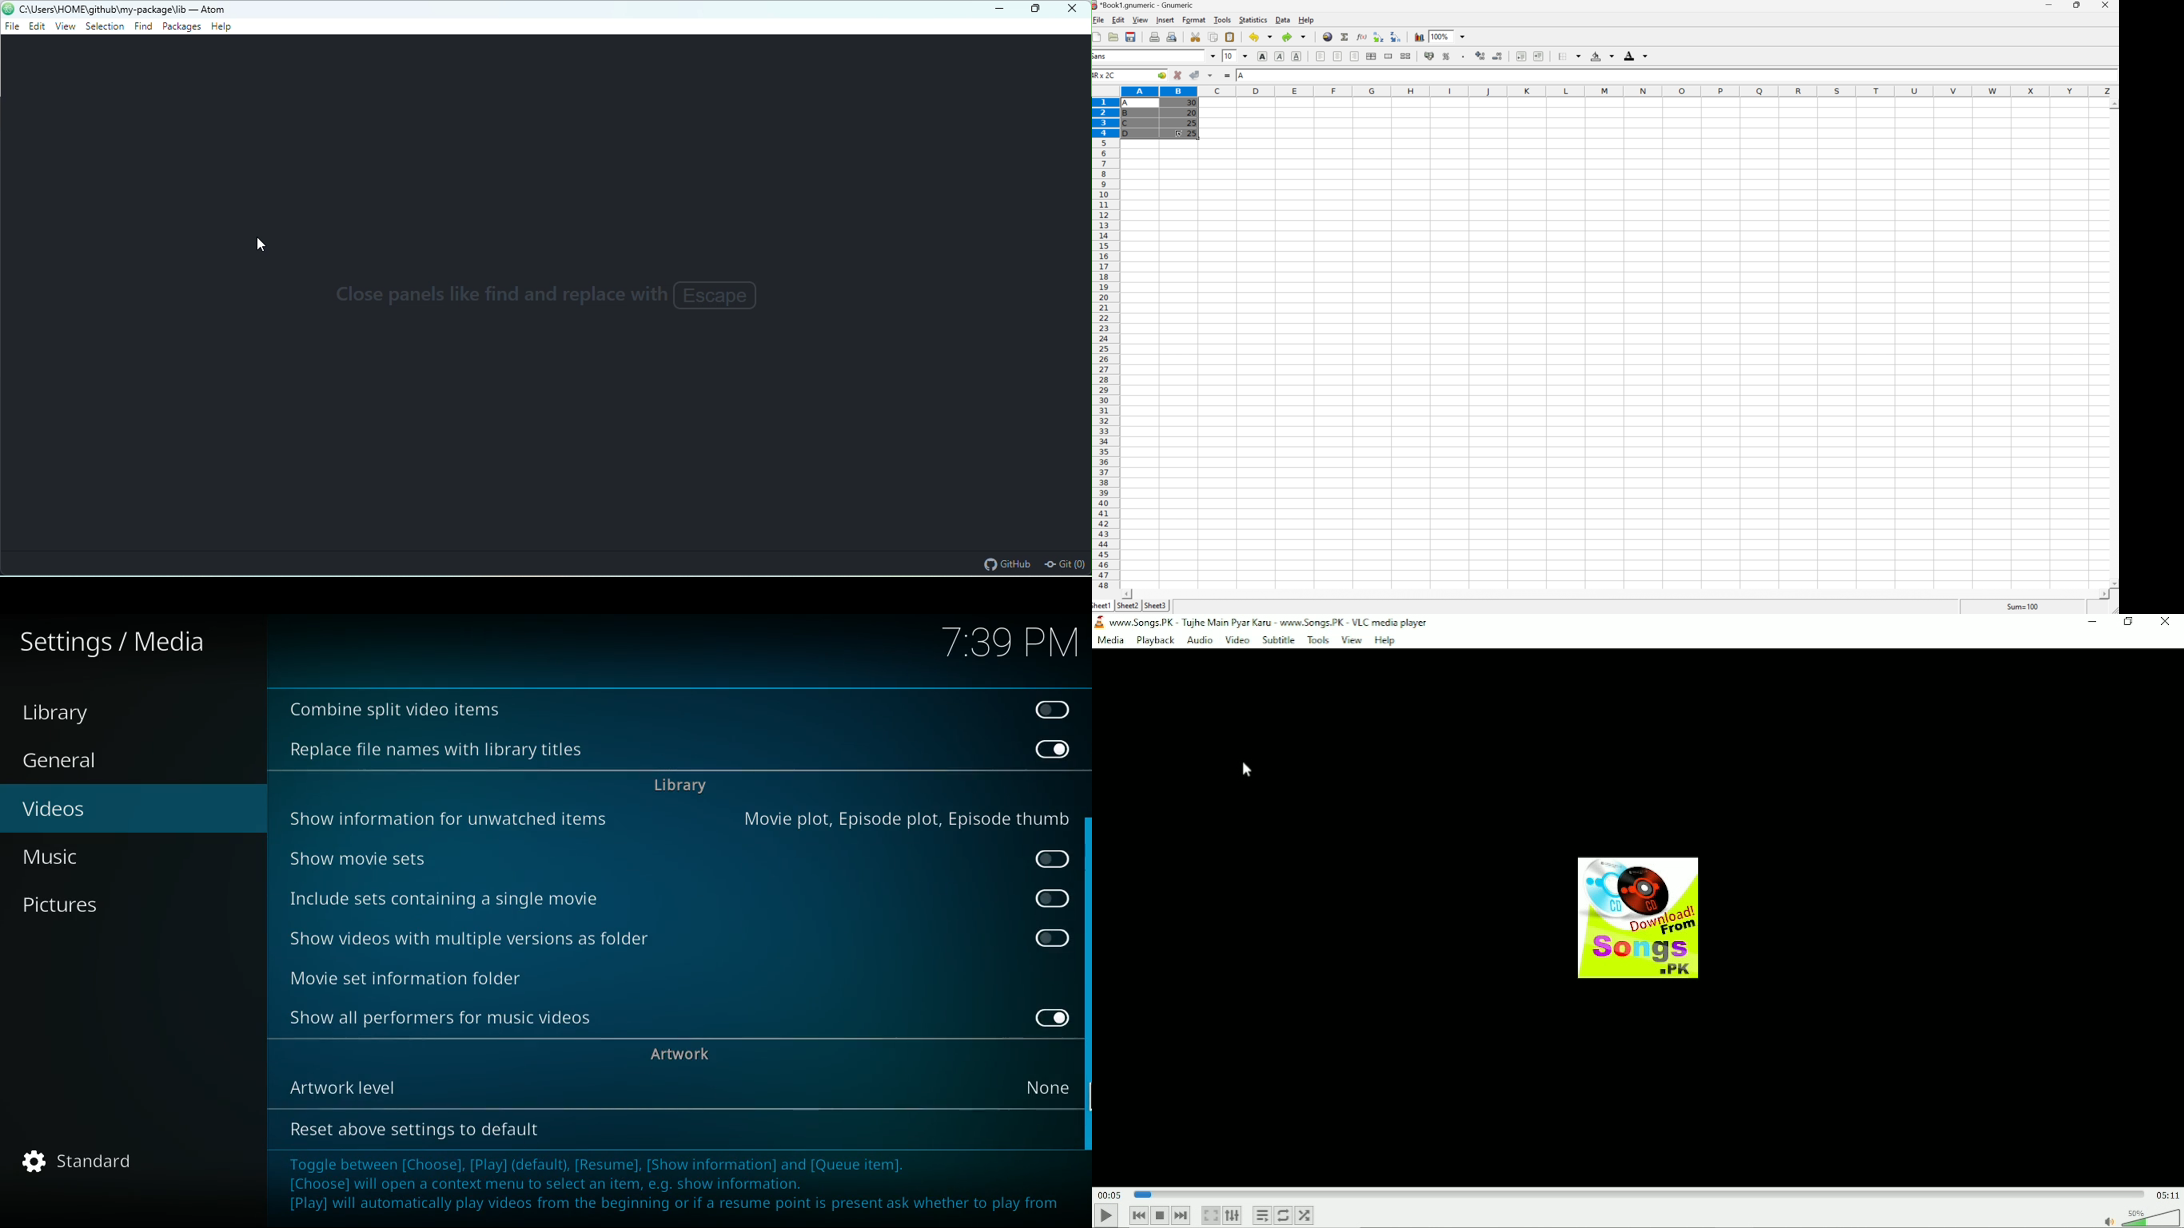 The width and height of the screenshot is (2184, 1232). I want to click on Borders, so click(1566, 55).